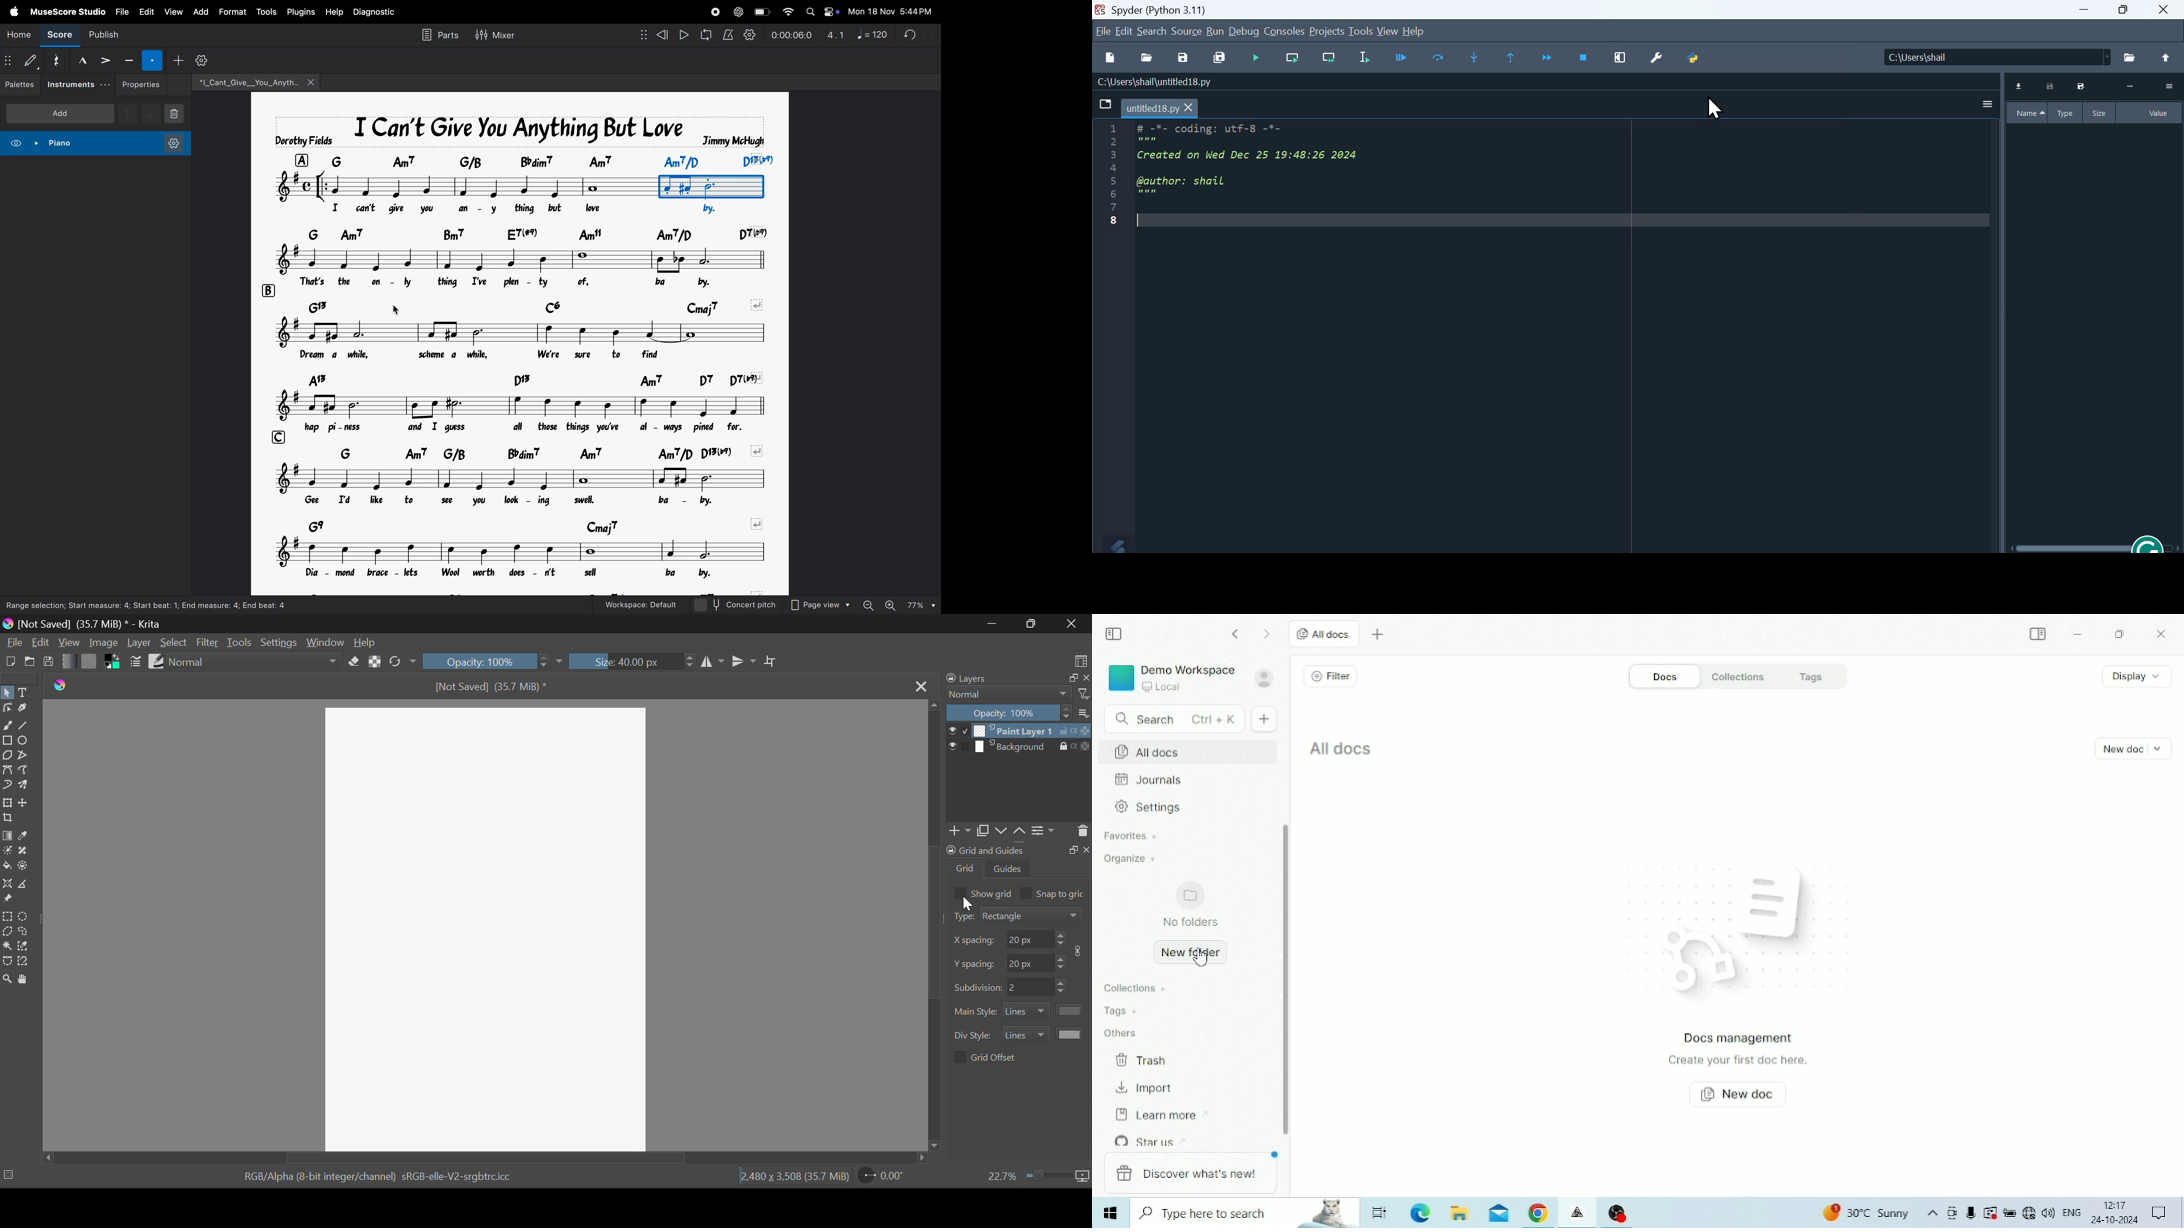 The image size is (2184, 1232). Describe the element at coordinates (202, 12) in the screenshot. I see `add` at that location.